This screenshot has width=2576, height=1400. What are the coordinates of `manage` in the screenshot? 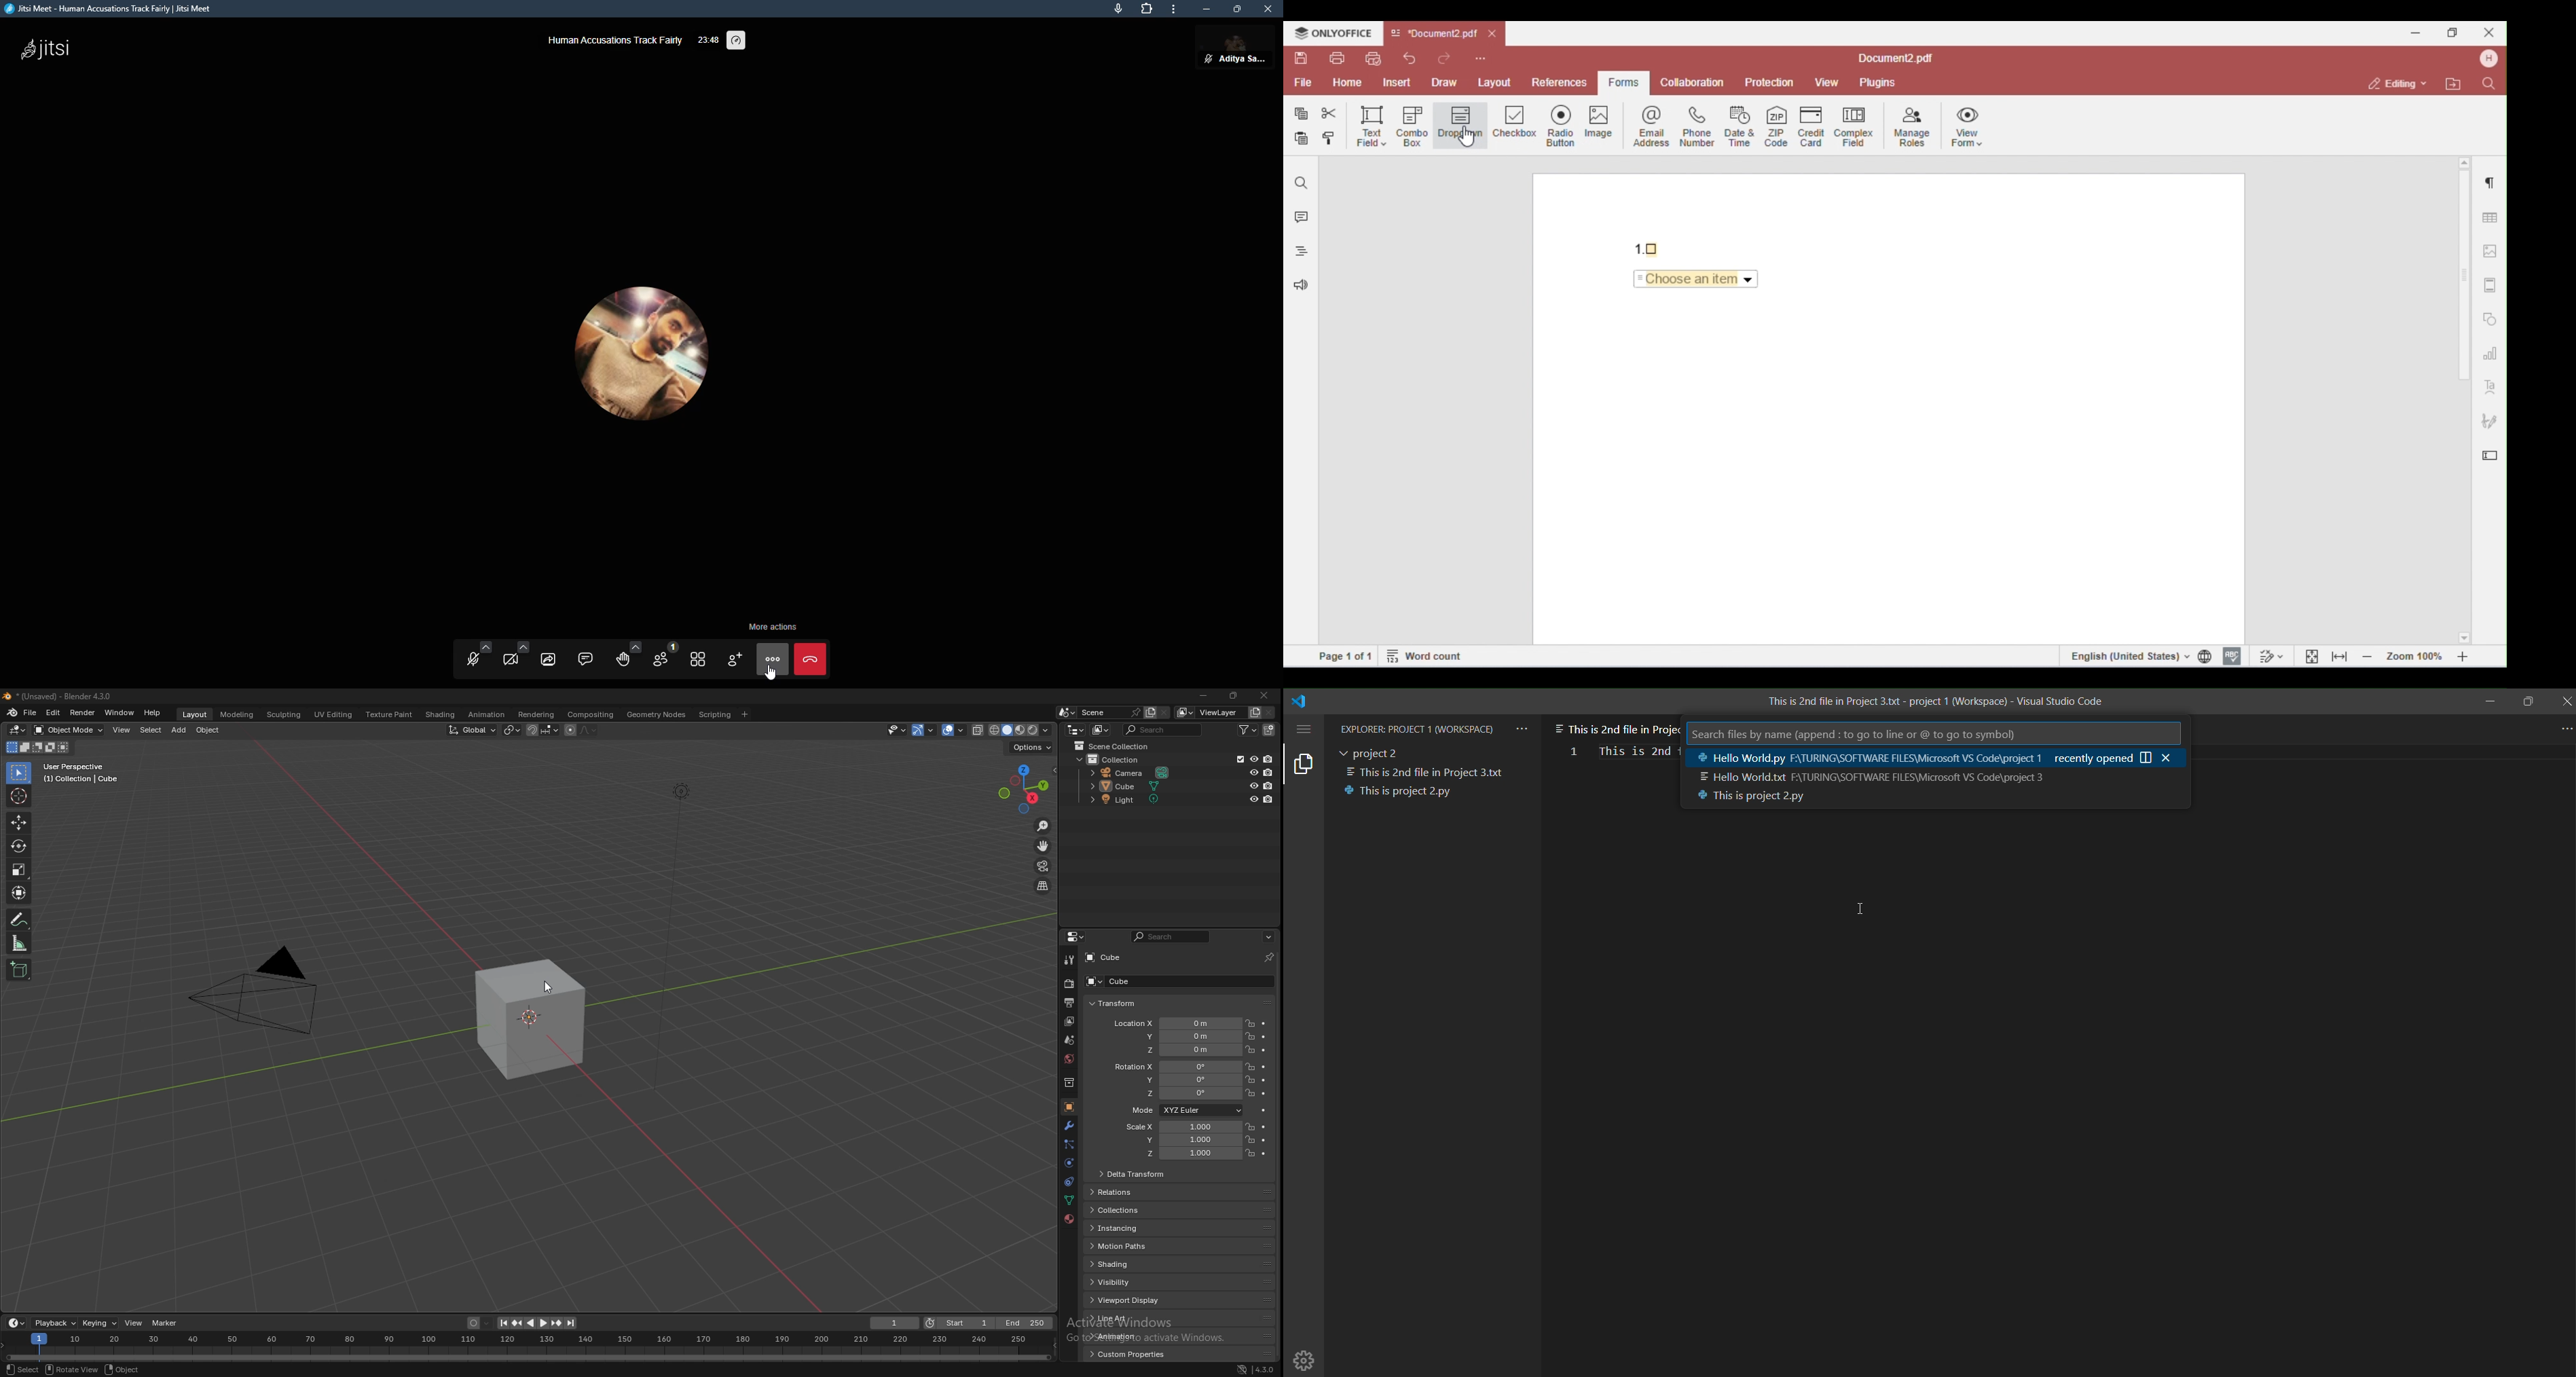 It's located at (1306, 1359).